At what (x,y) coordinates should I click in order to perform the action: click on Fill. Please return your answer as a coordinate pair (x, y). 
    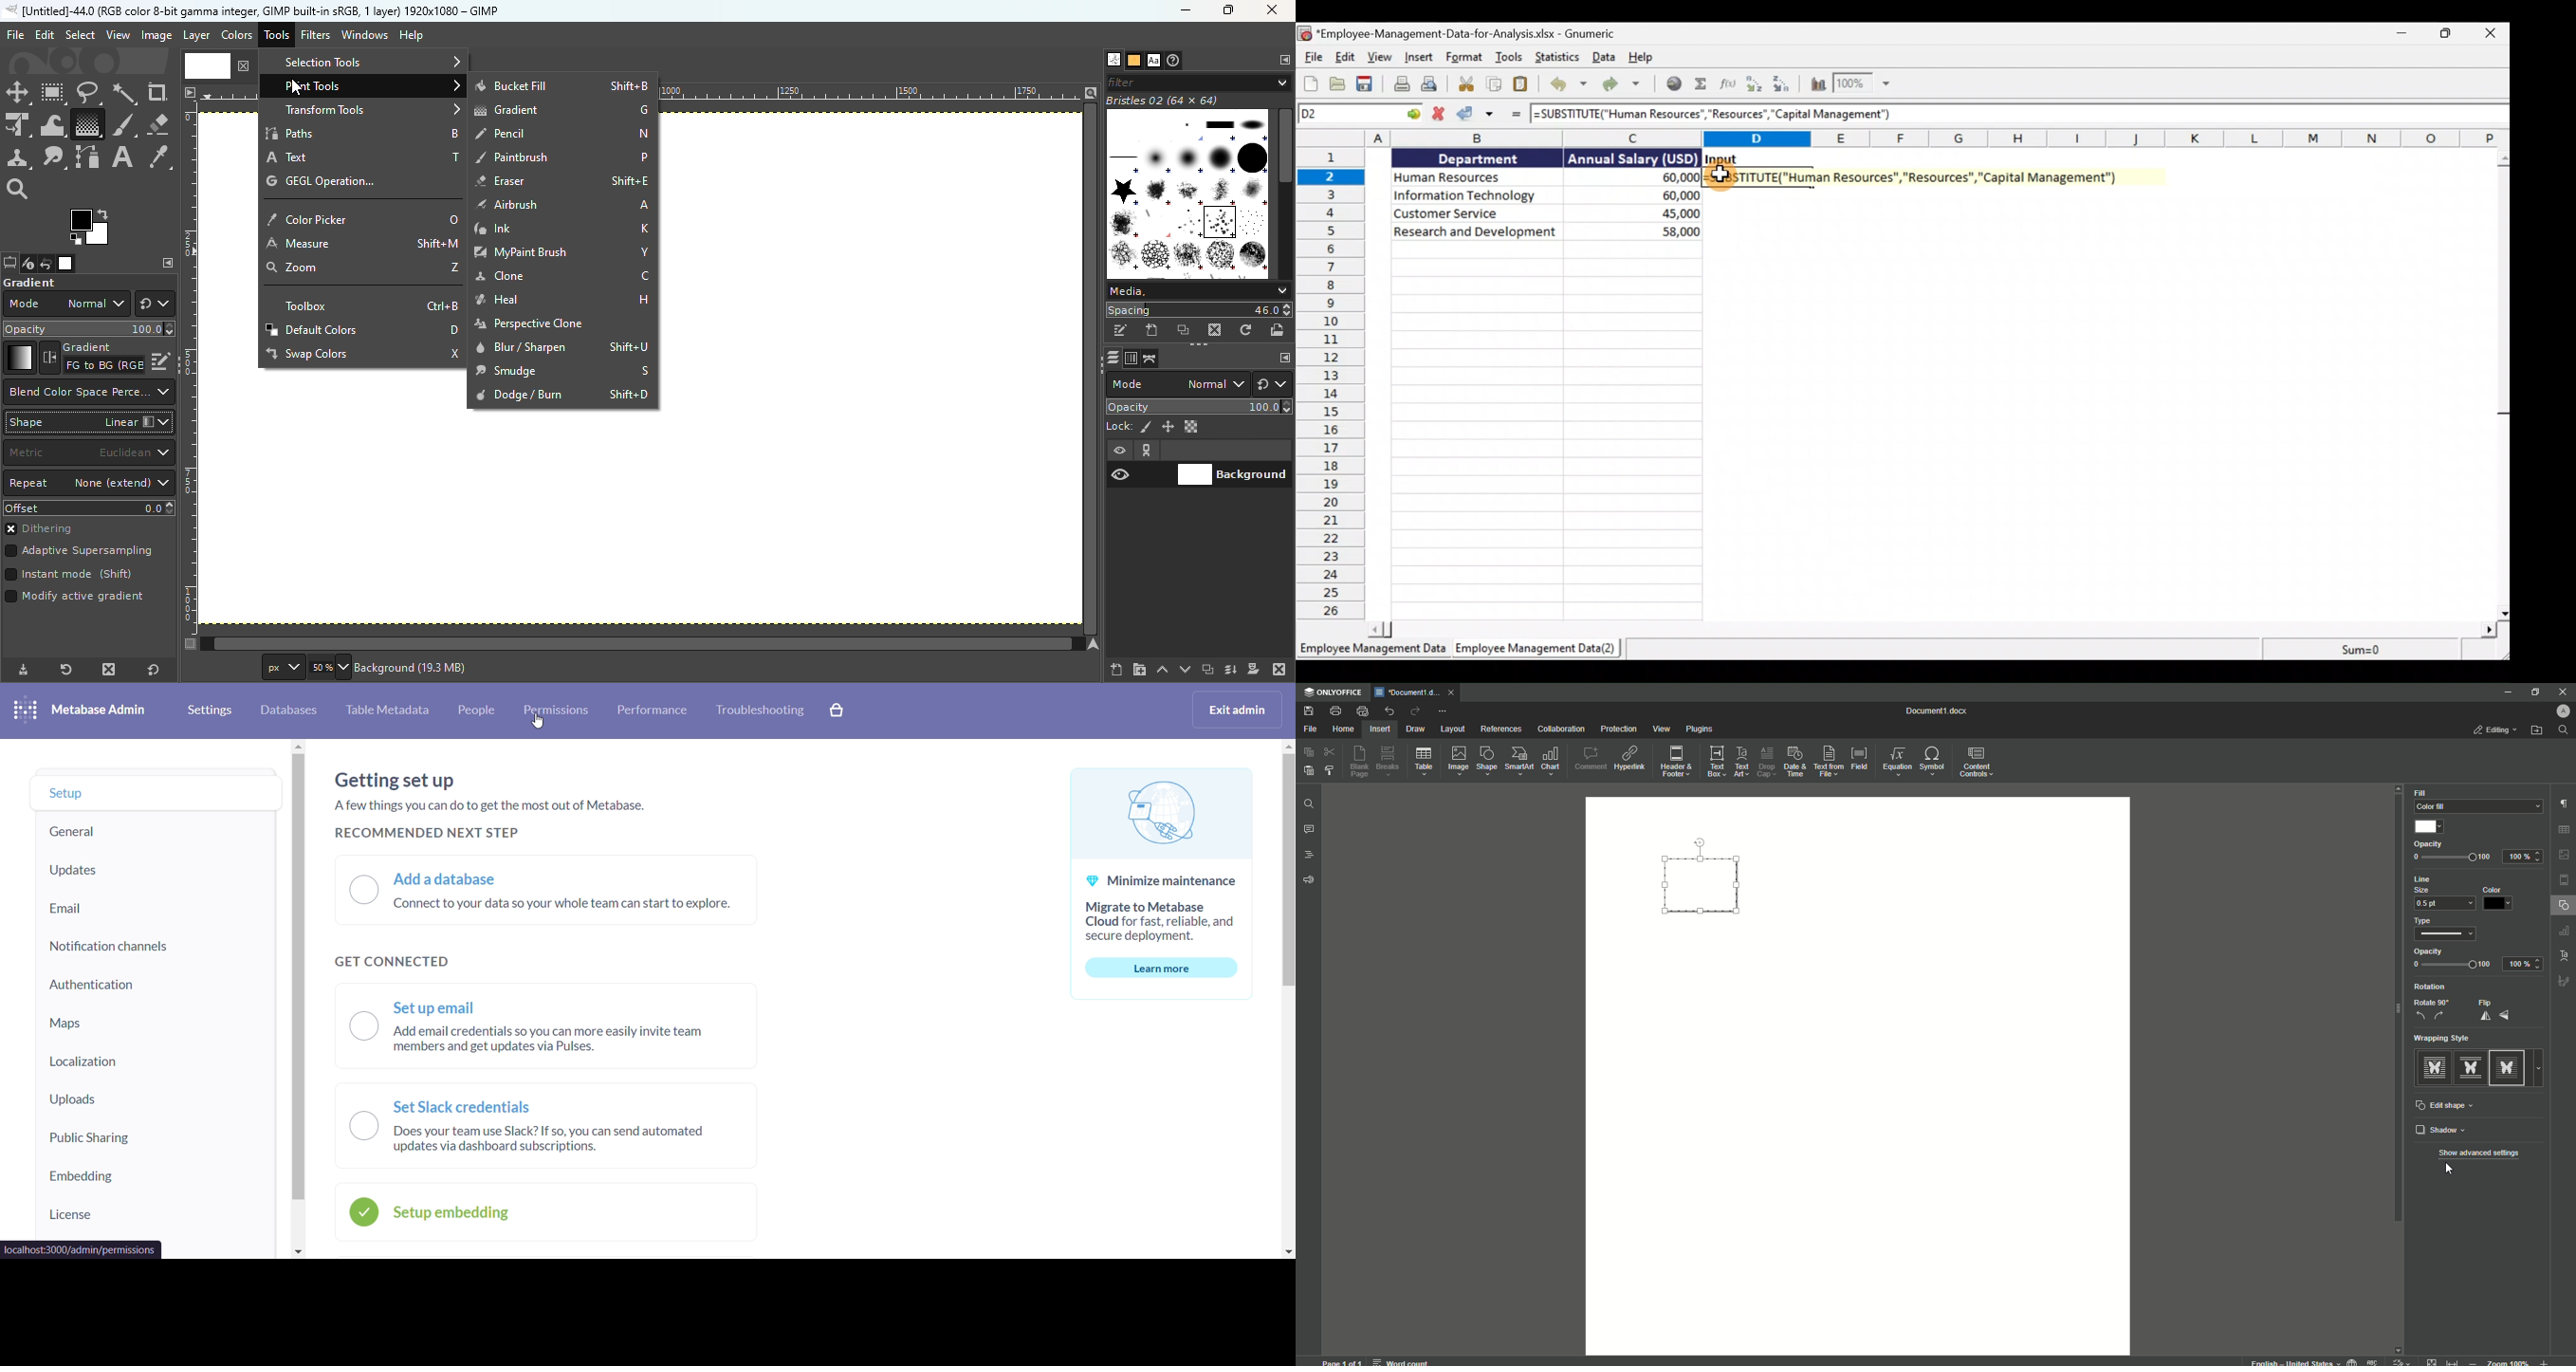
    Looking at the image, I should click on (2421, 793).